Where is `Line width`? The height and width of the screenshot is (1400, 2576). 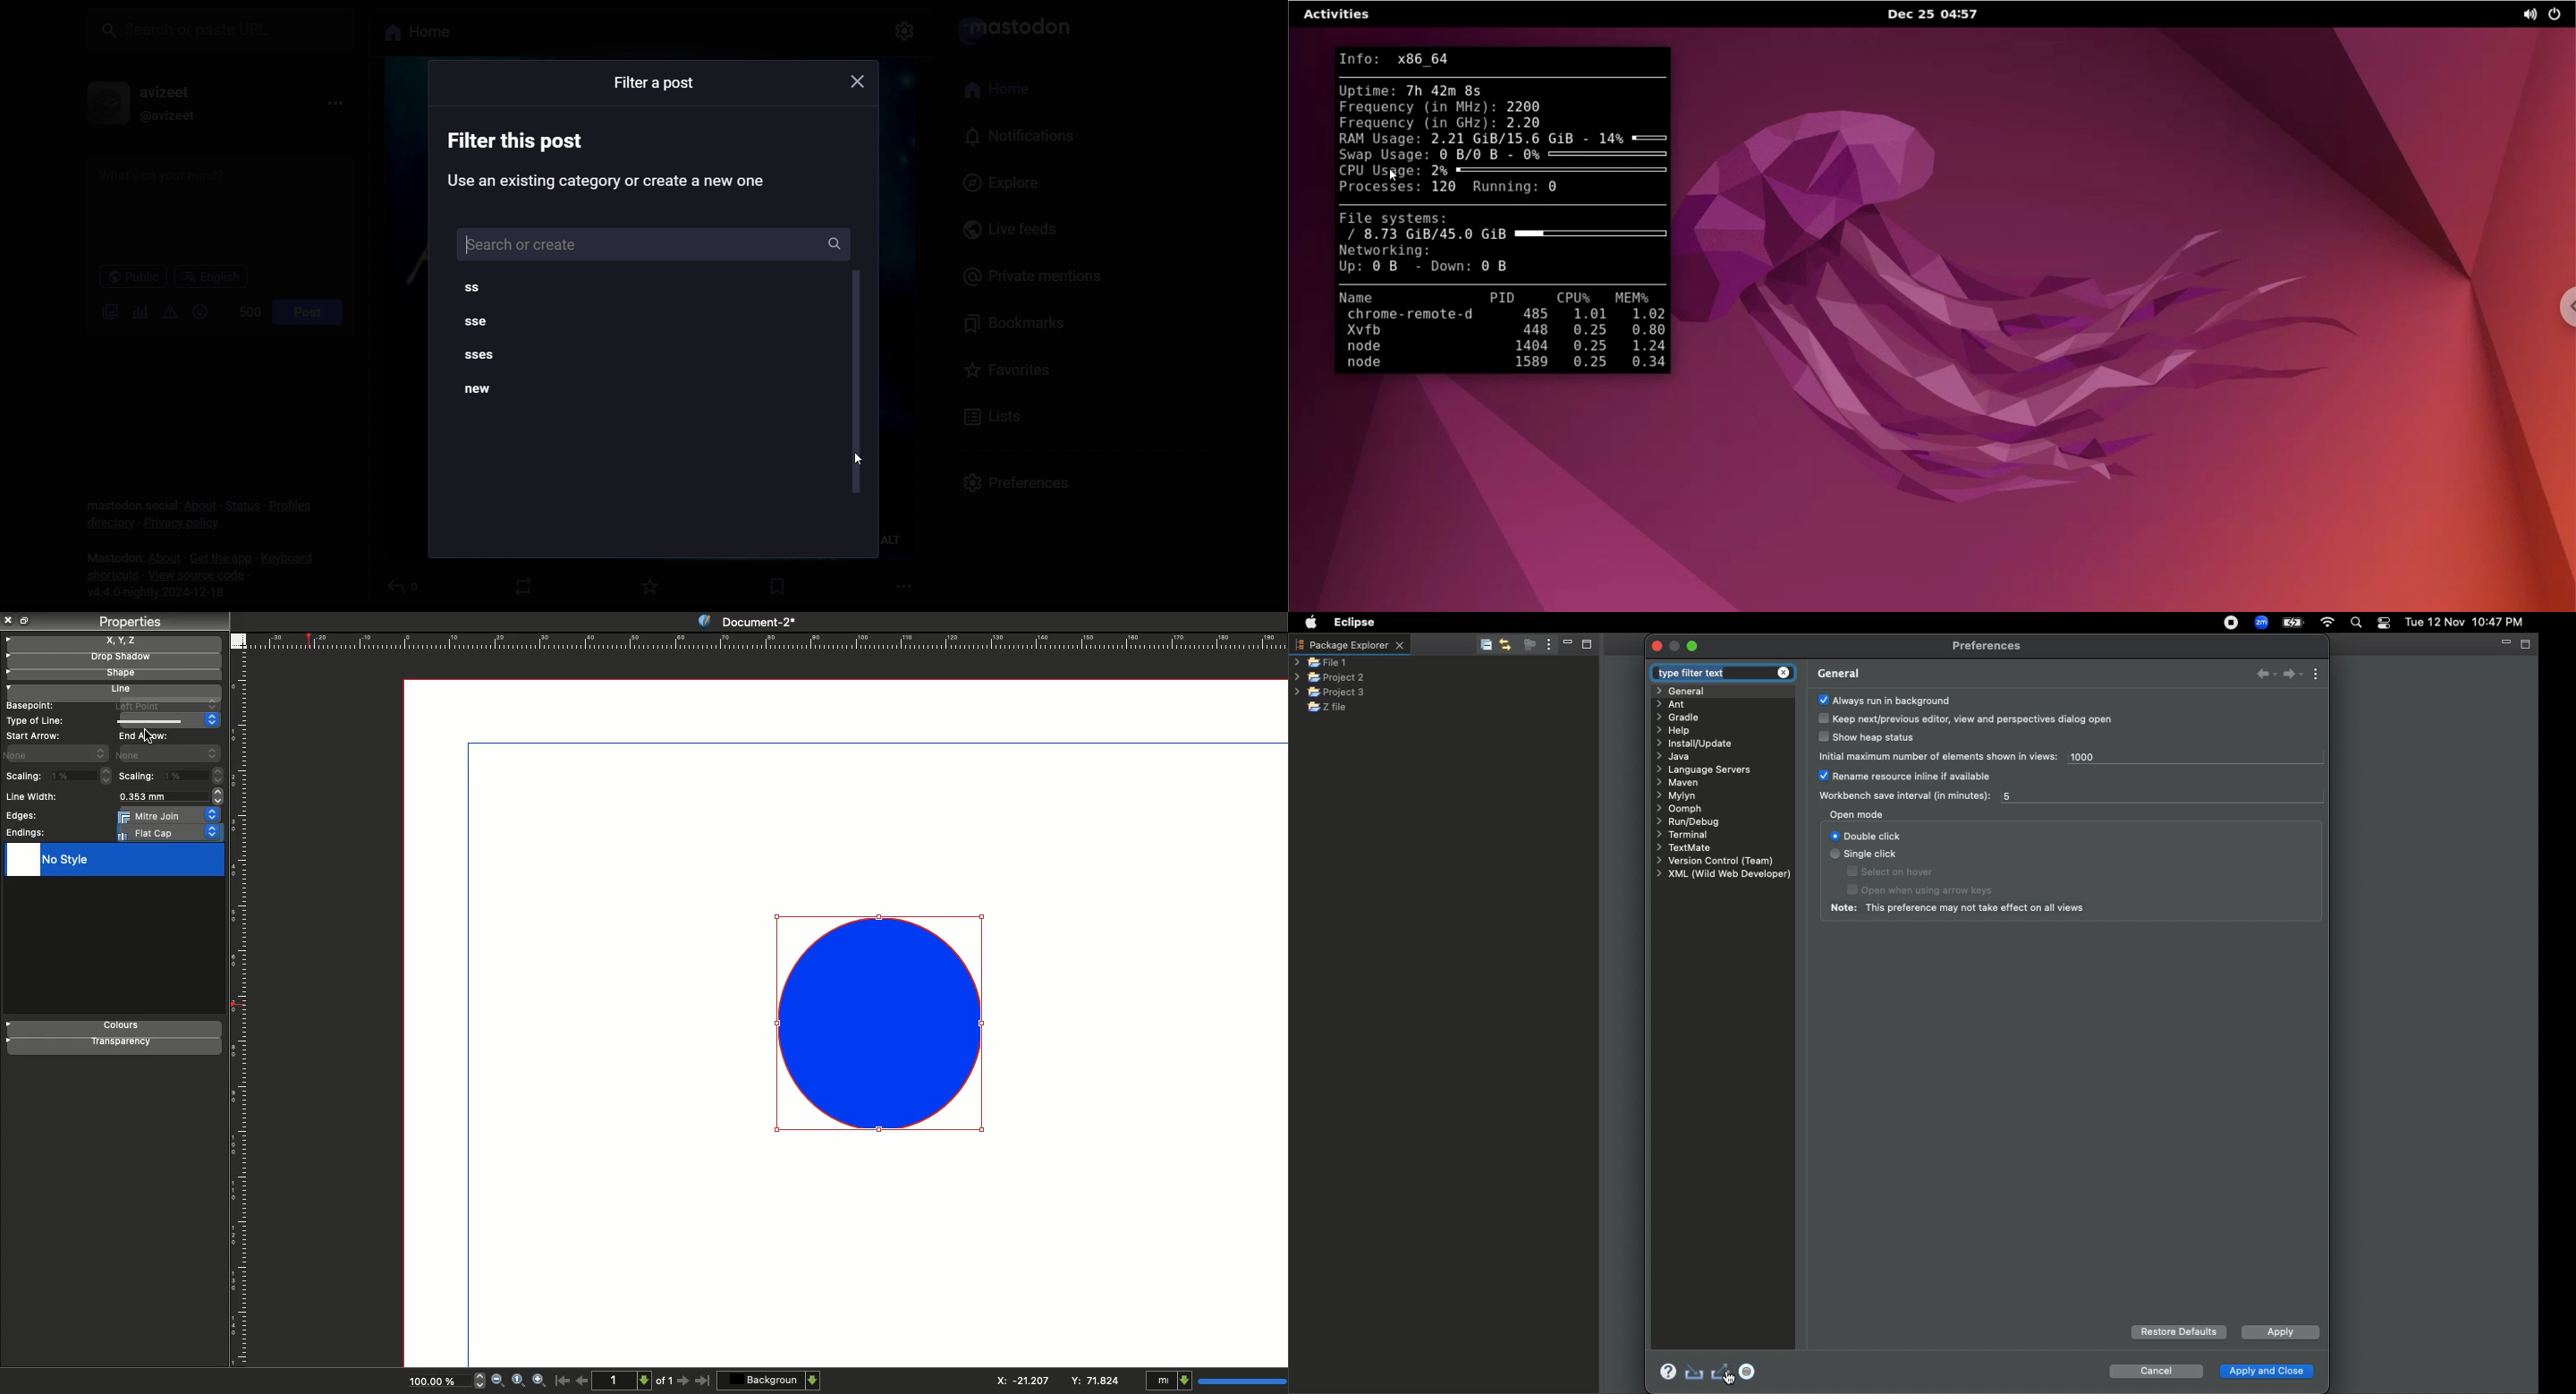
Line width is located at coordinates (36, 797).